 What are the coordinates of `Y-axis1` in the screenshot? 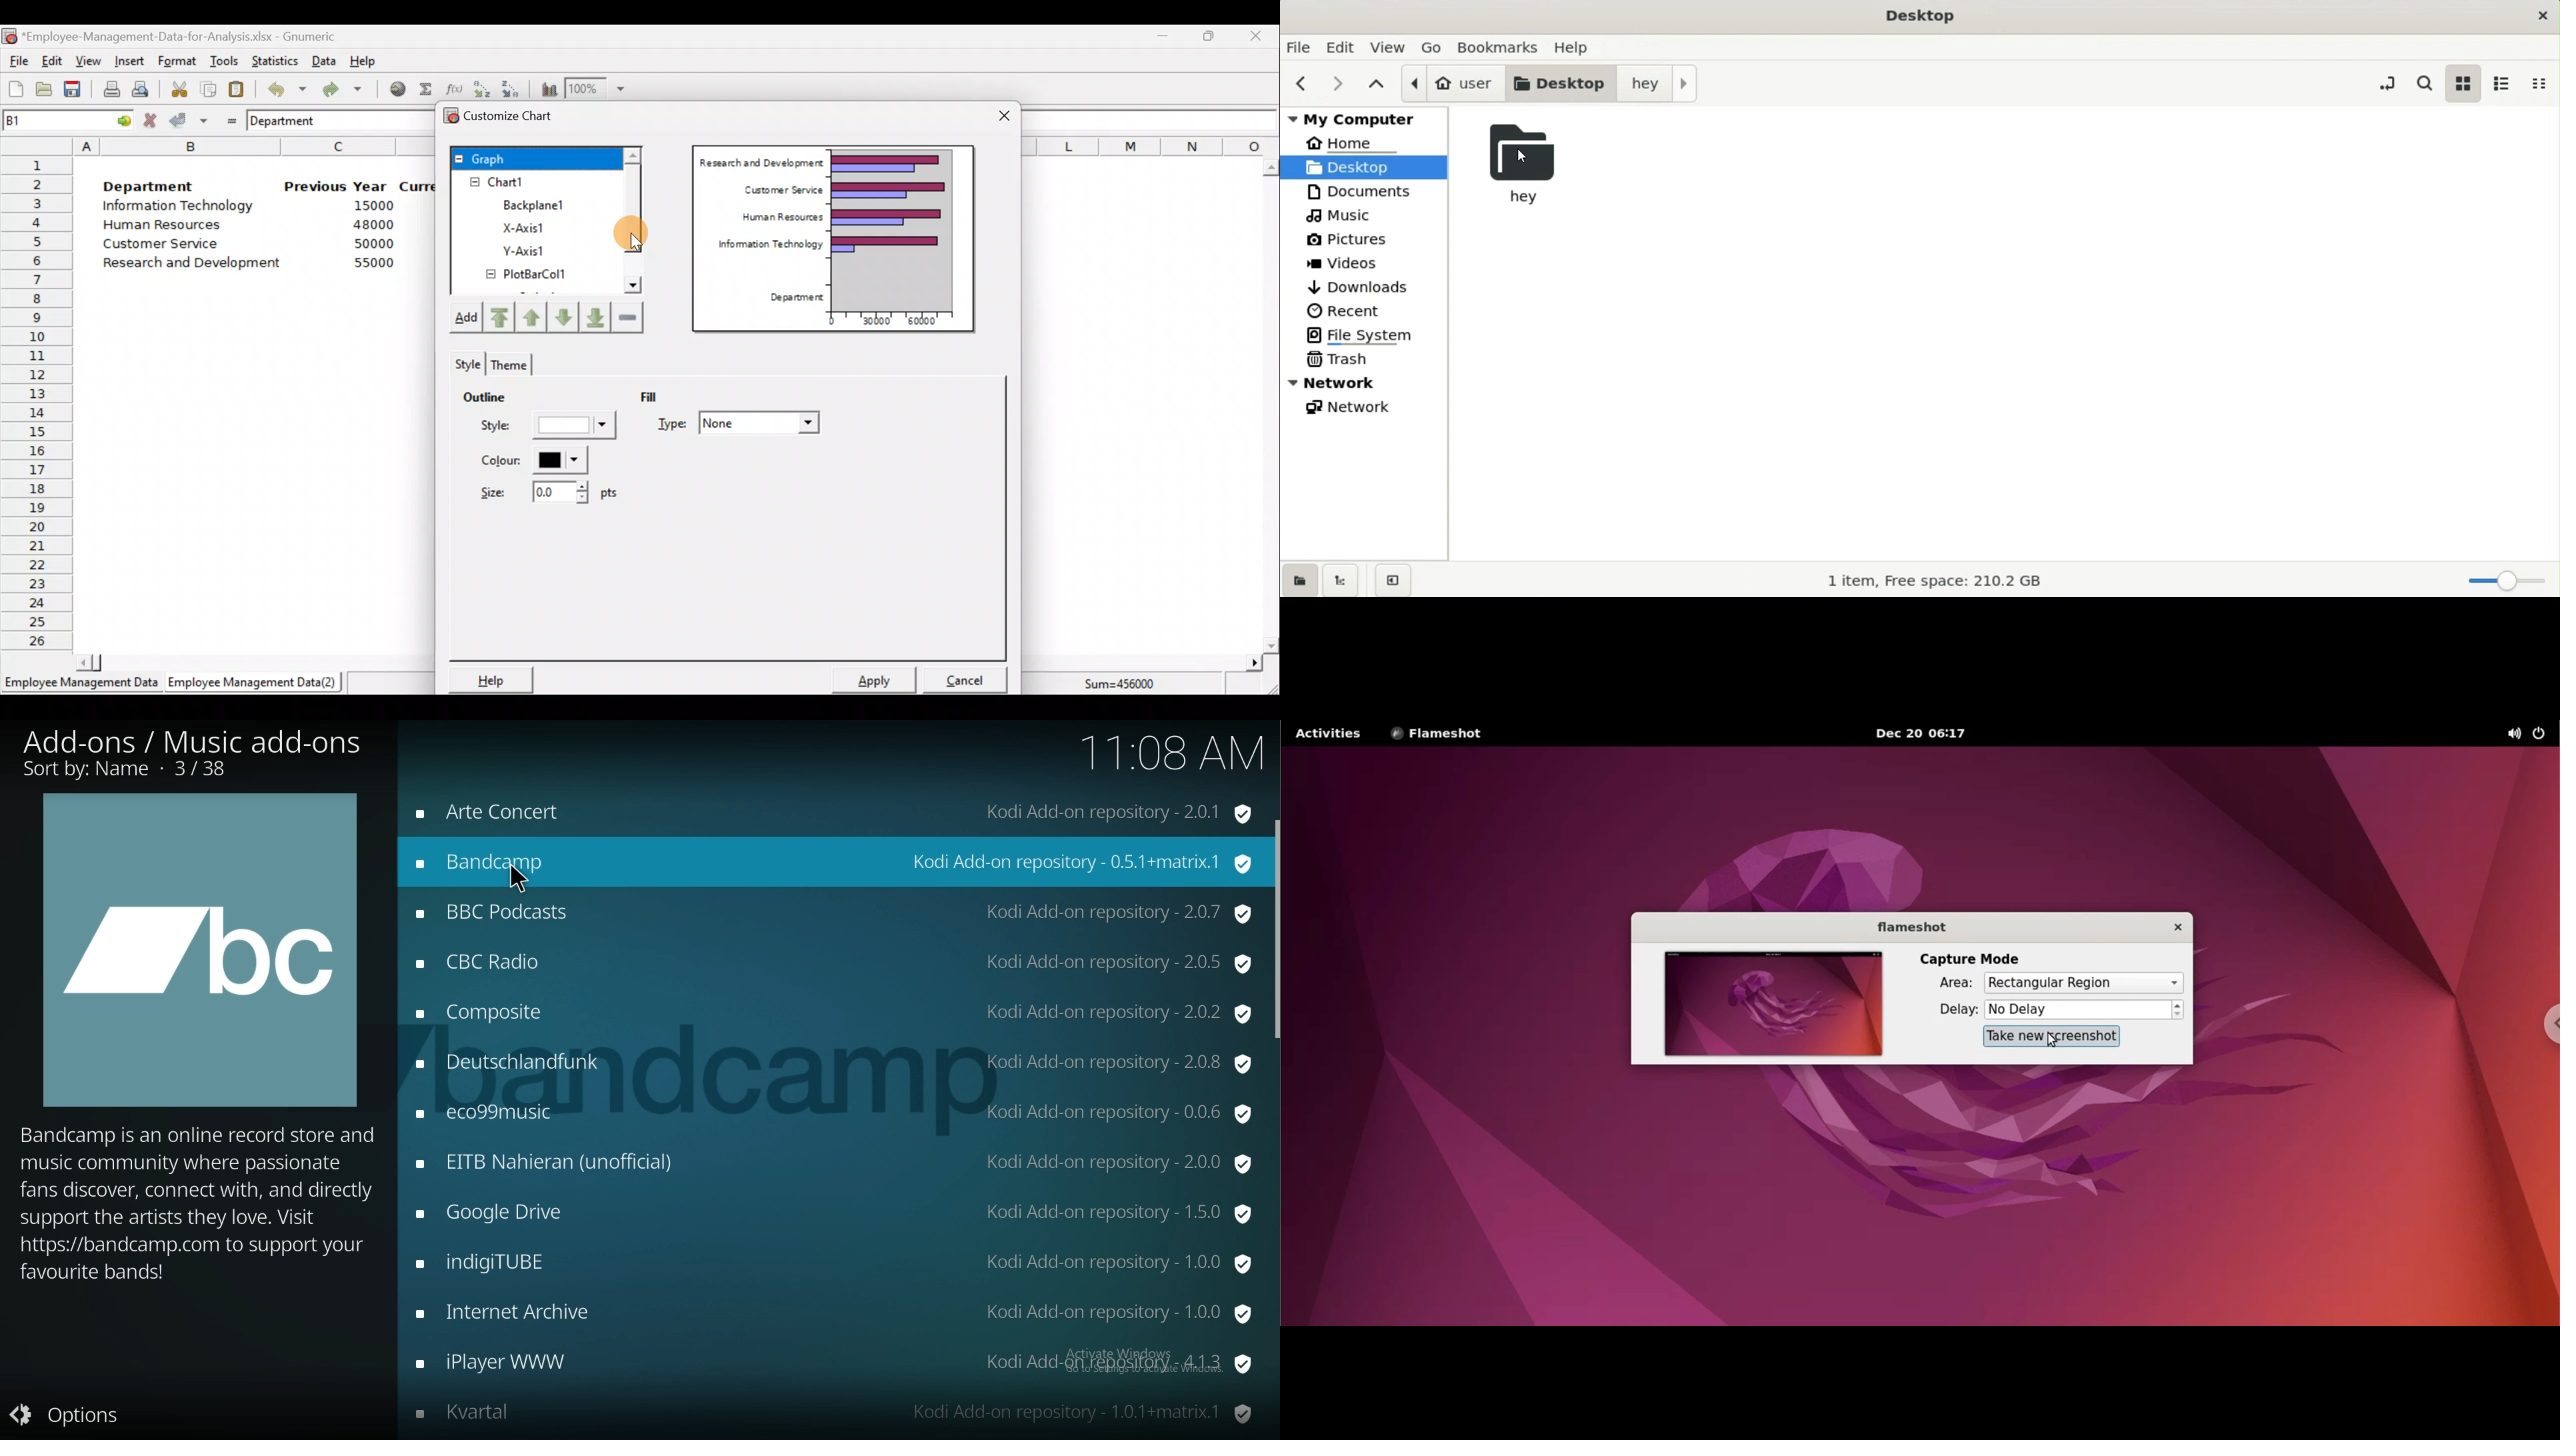 It's located at (535, 251).